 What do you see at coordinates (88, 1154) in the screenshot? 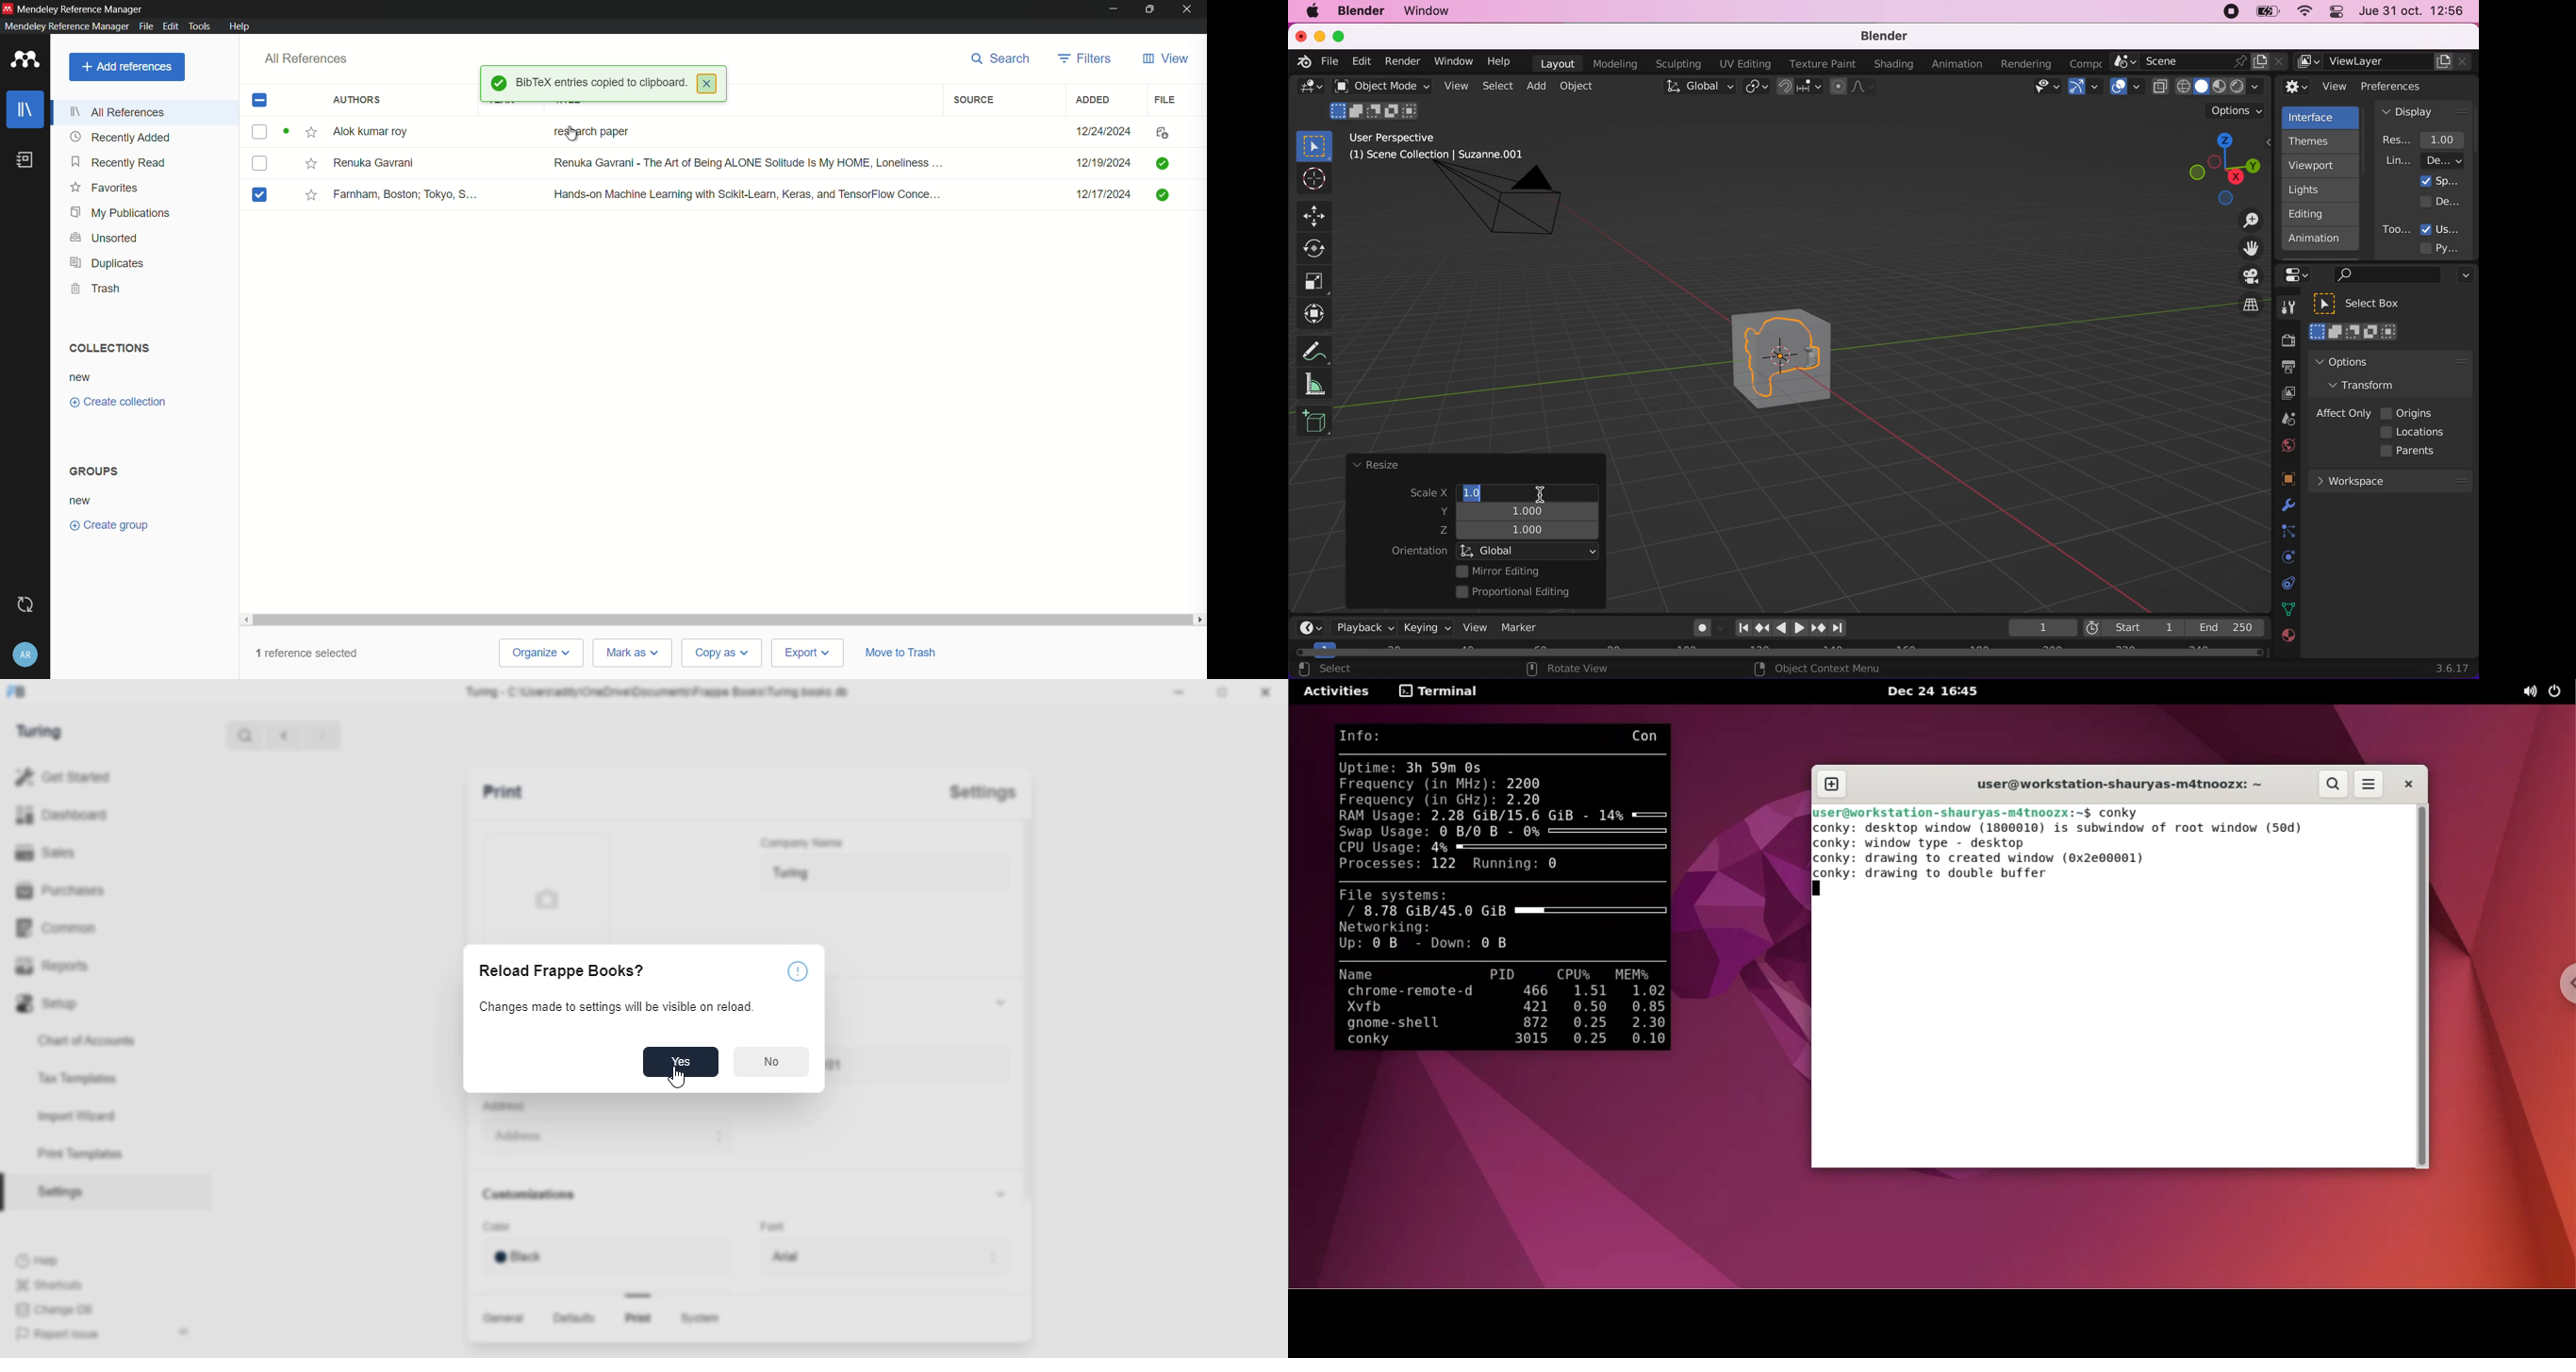
I see `Print Templates` at bounding box center [88, 1154].